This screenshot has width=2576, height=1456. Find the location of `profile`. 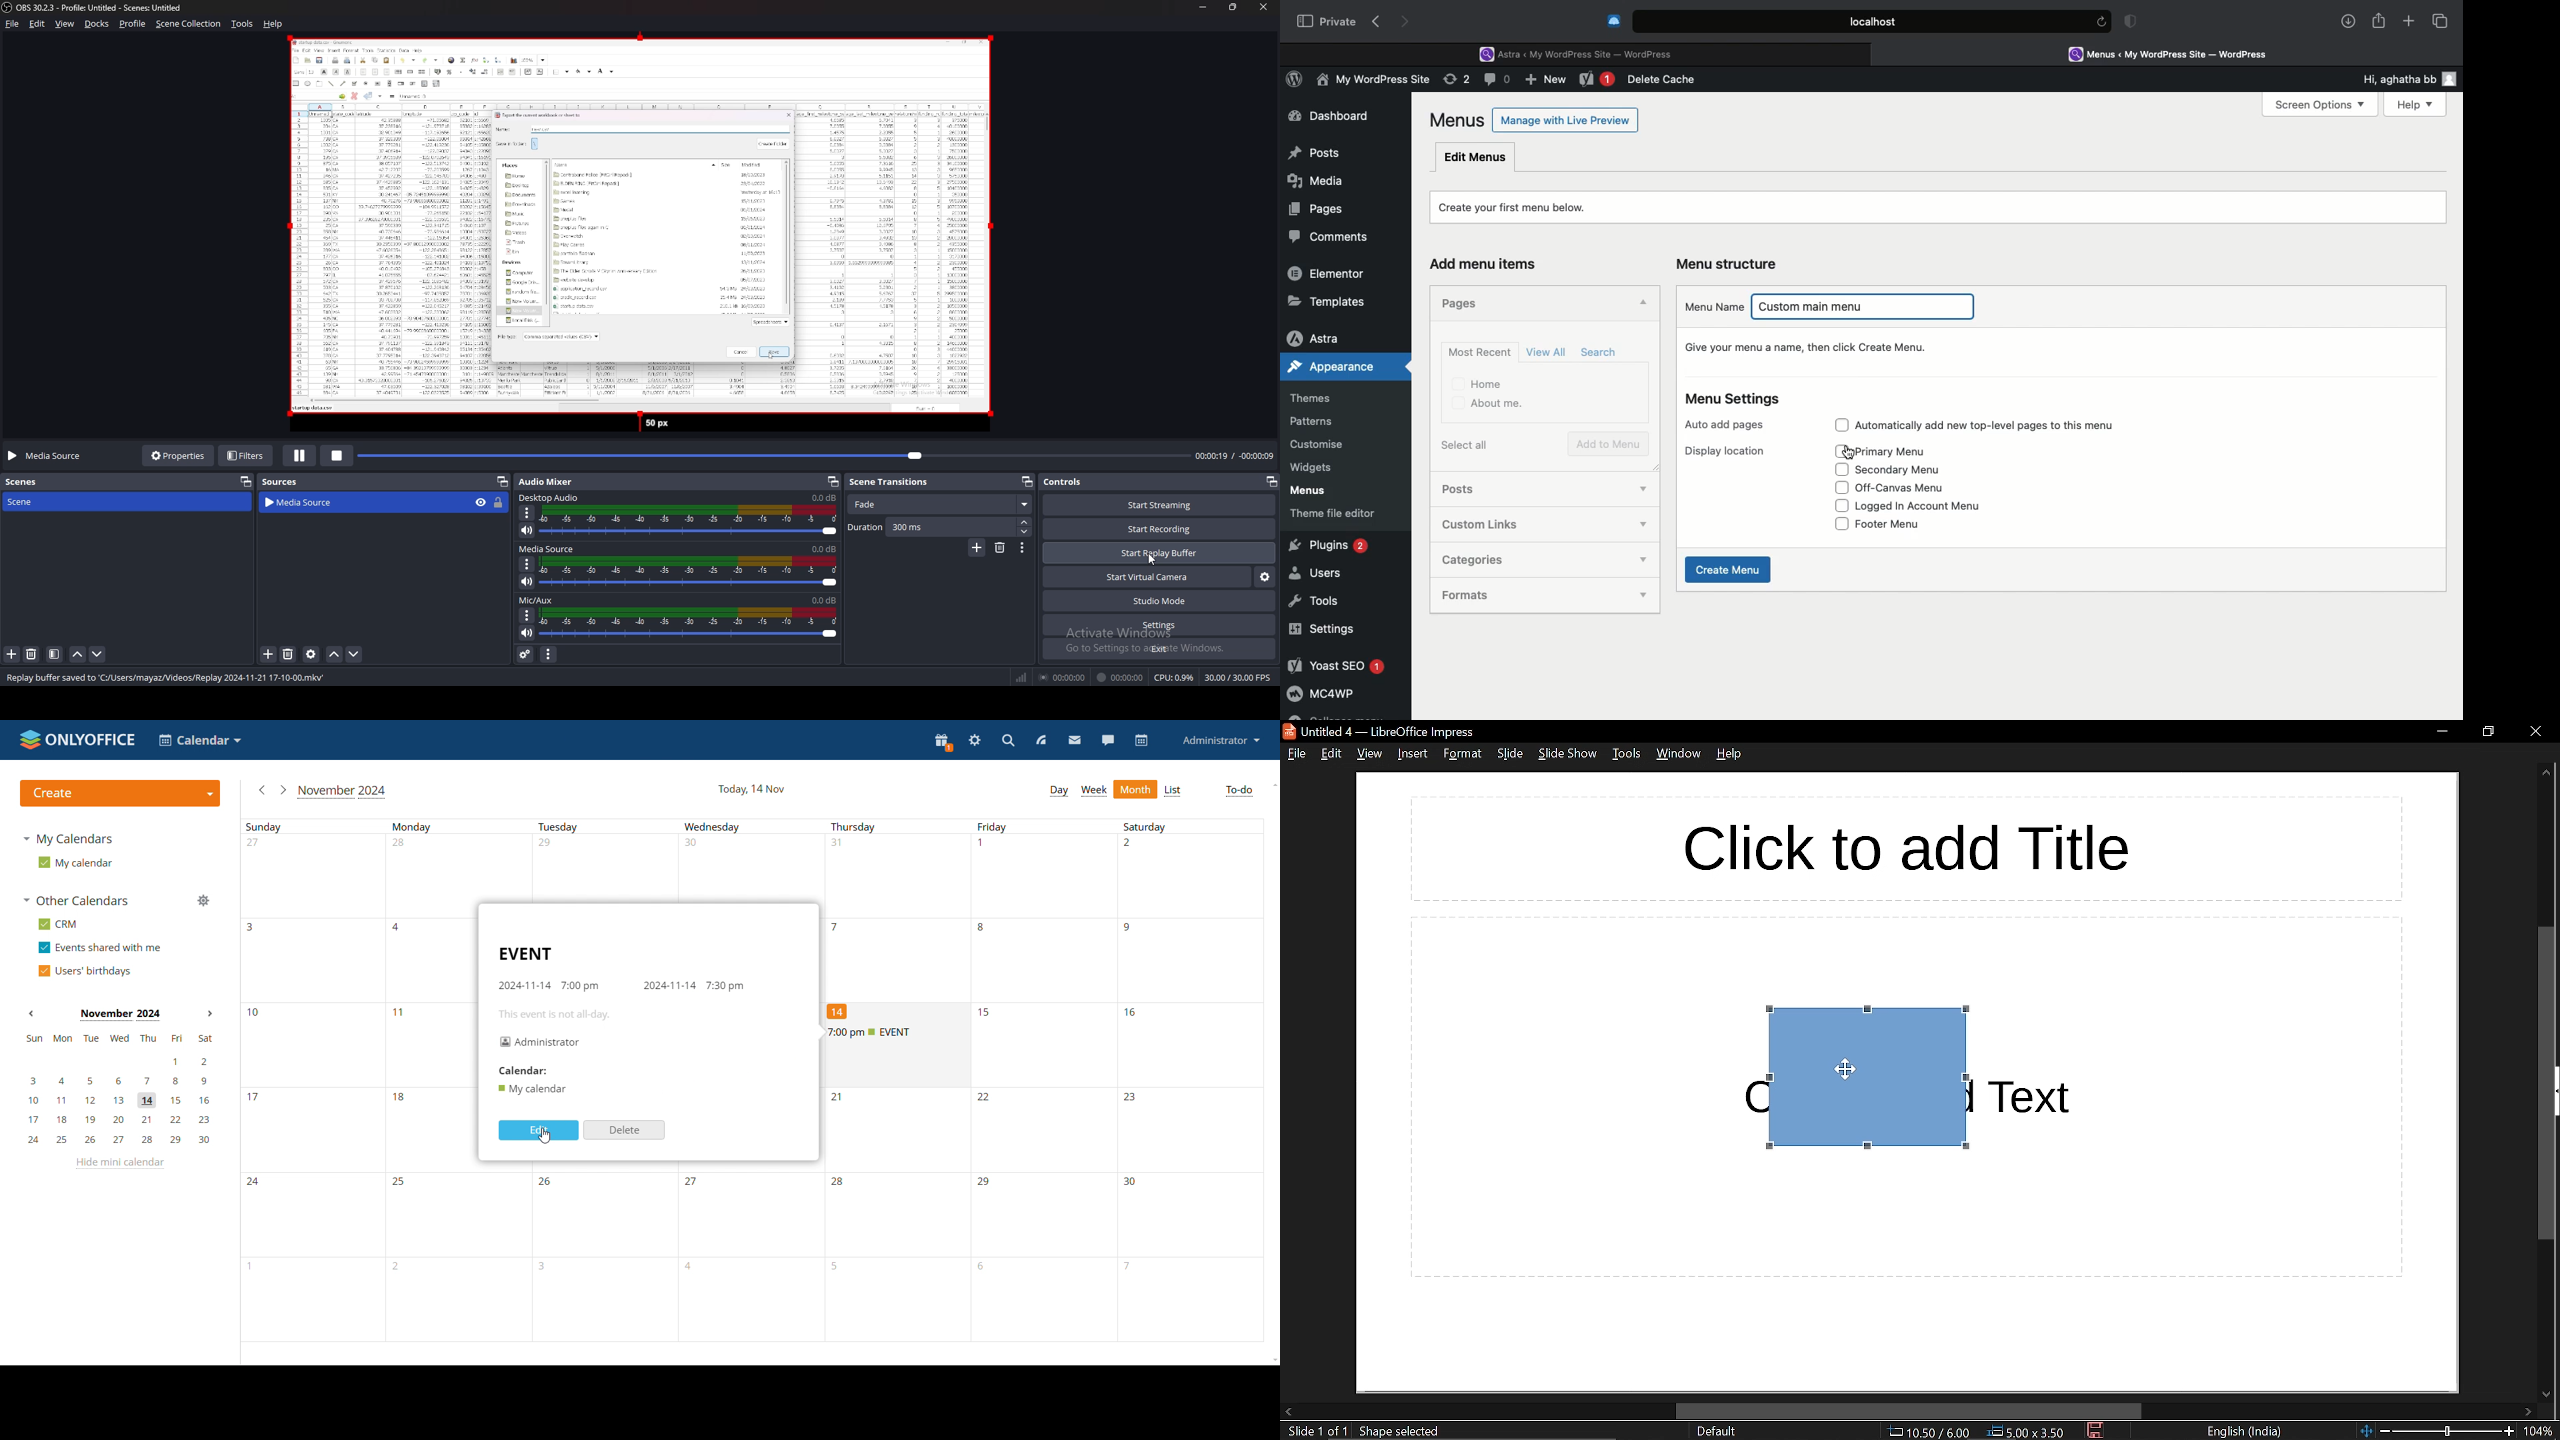

profile is located at coordinates (1219, 741).